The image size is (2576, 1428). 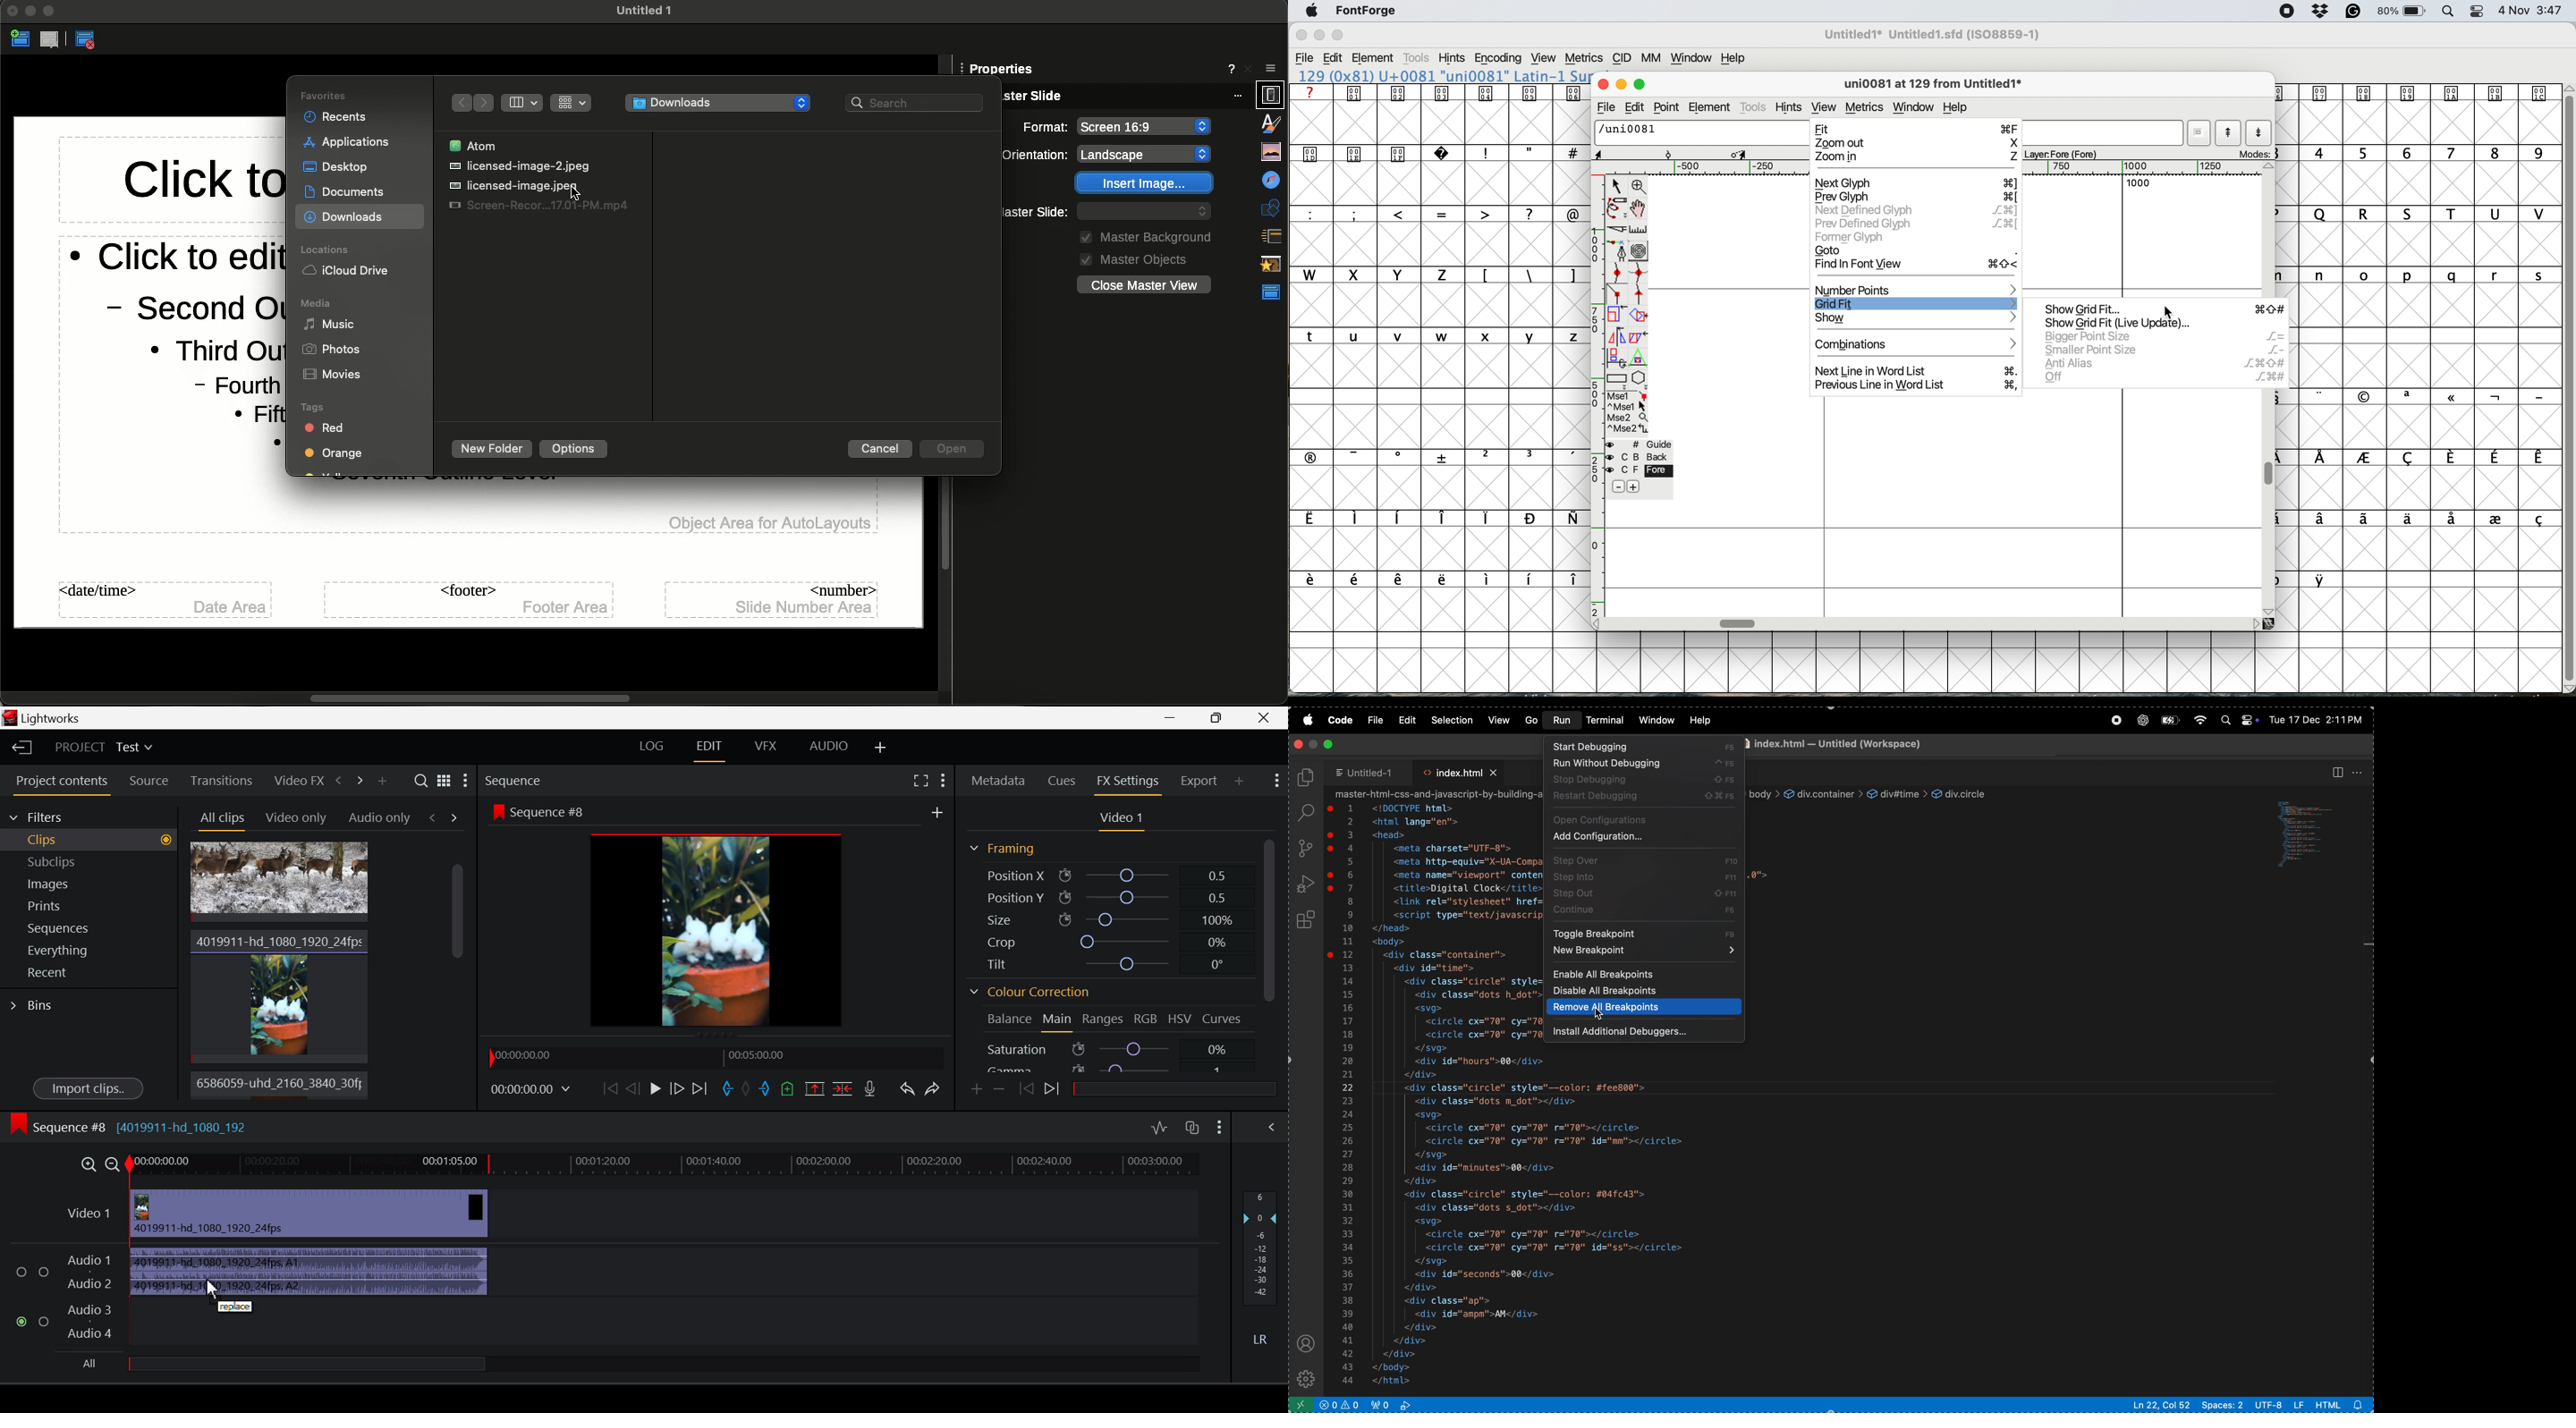 I want to click on File name, so click(x=639, y=10).